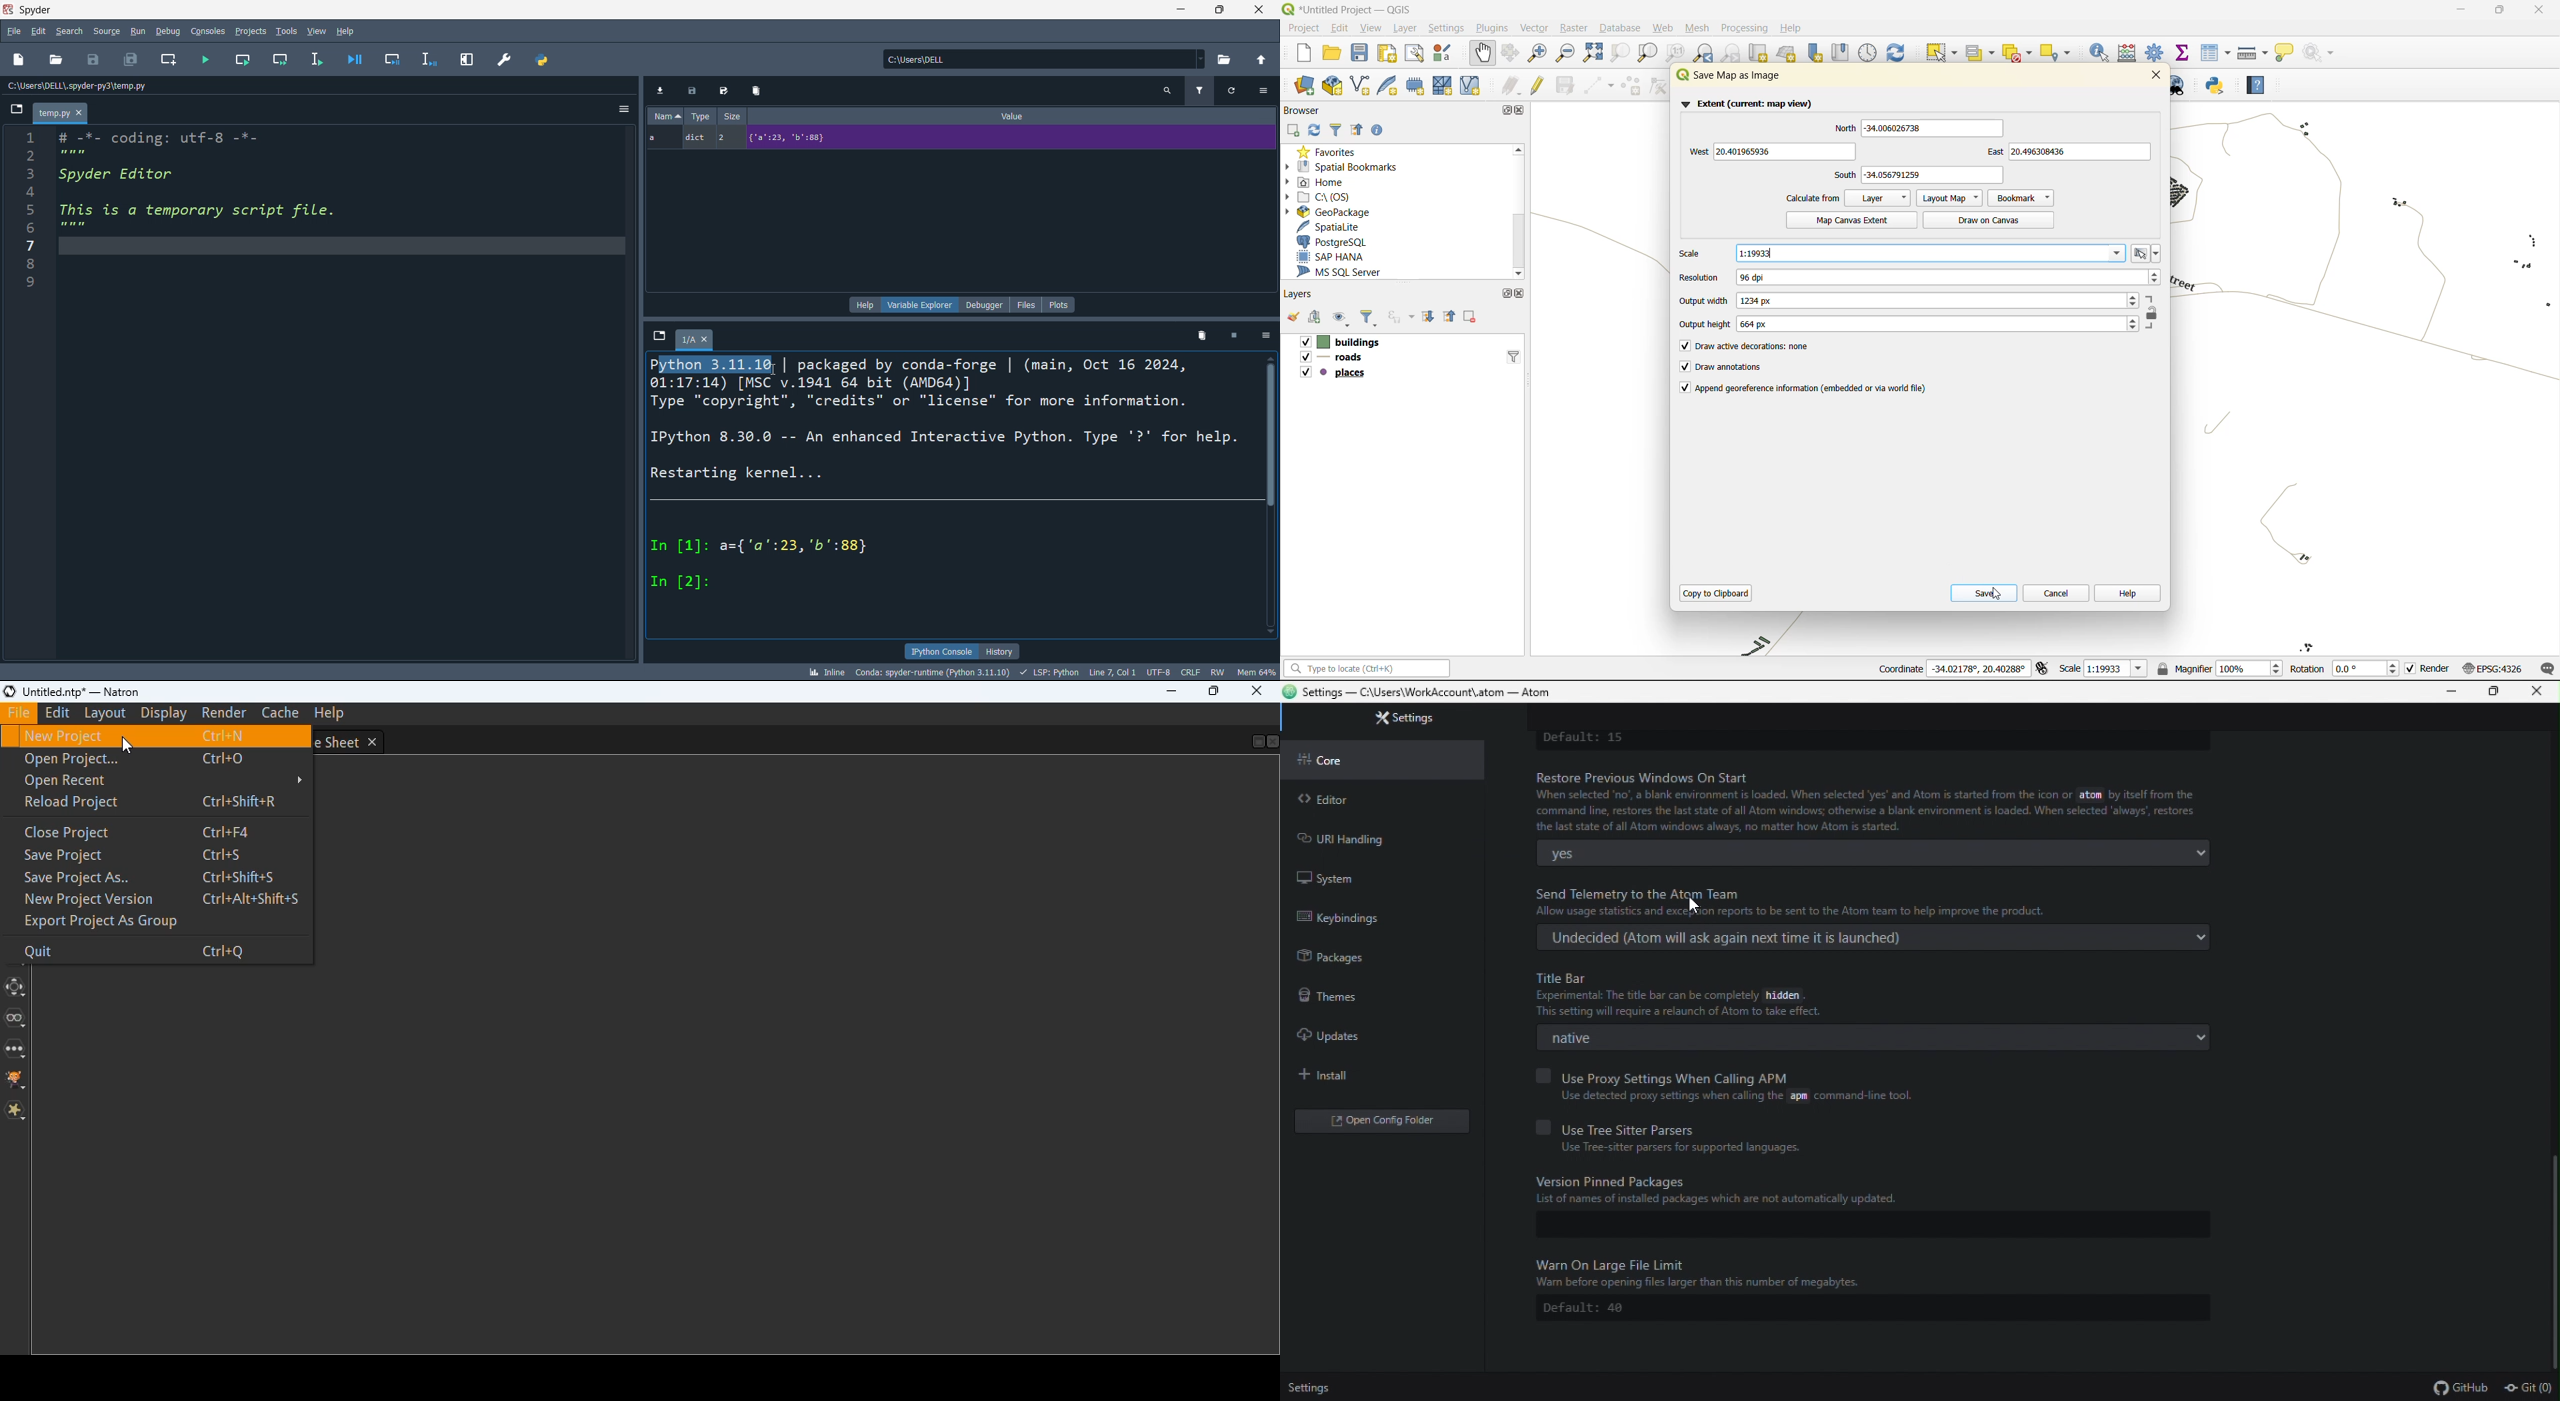  Describe the element at coordinates (1990, 221) in the screenshot. I see `draw on canvas` at that location.